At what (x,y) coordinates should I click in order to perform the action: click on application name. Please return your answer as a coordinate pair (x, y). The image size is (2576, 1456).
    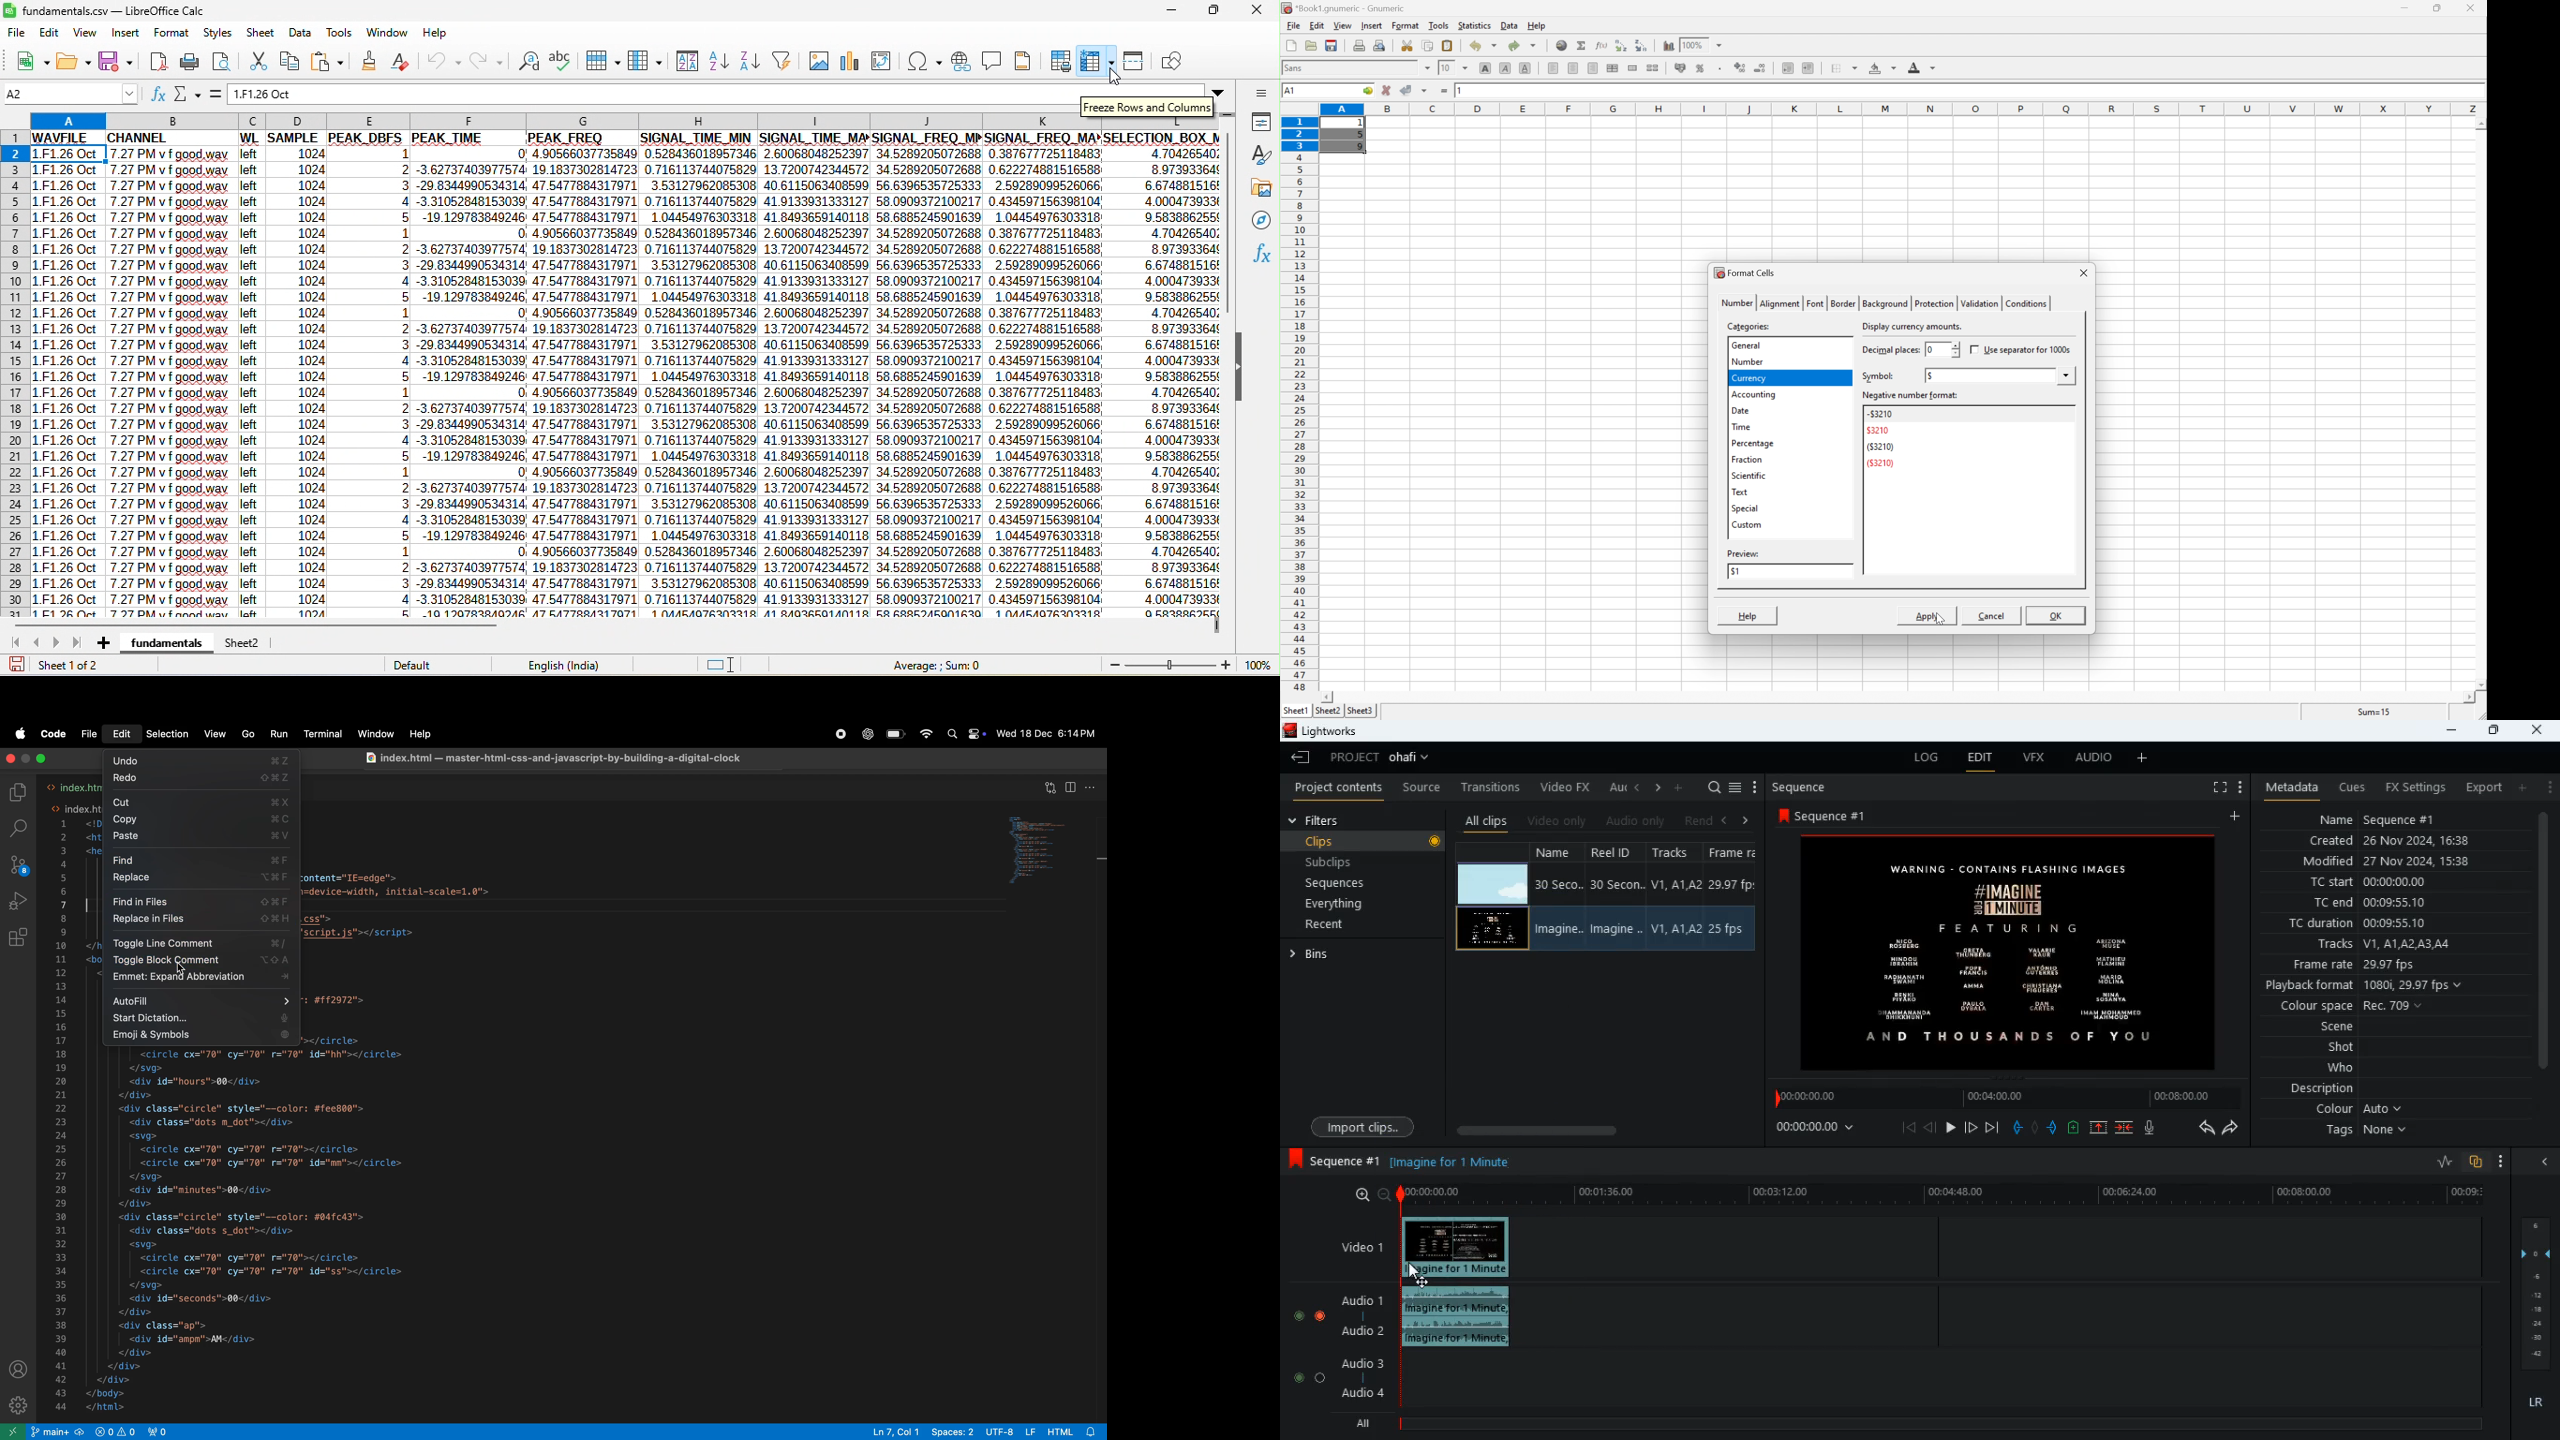
    Looking at the image, I should click on (1347, 7).